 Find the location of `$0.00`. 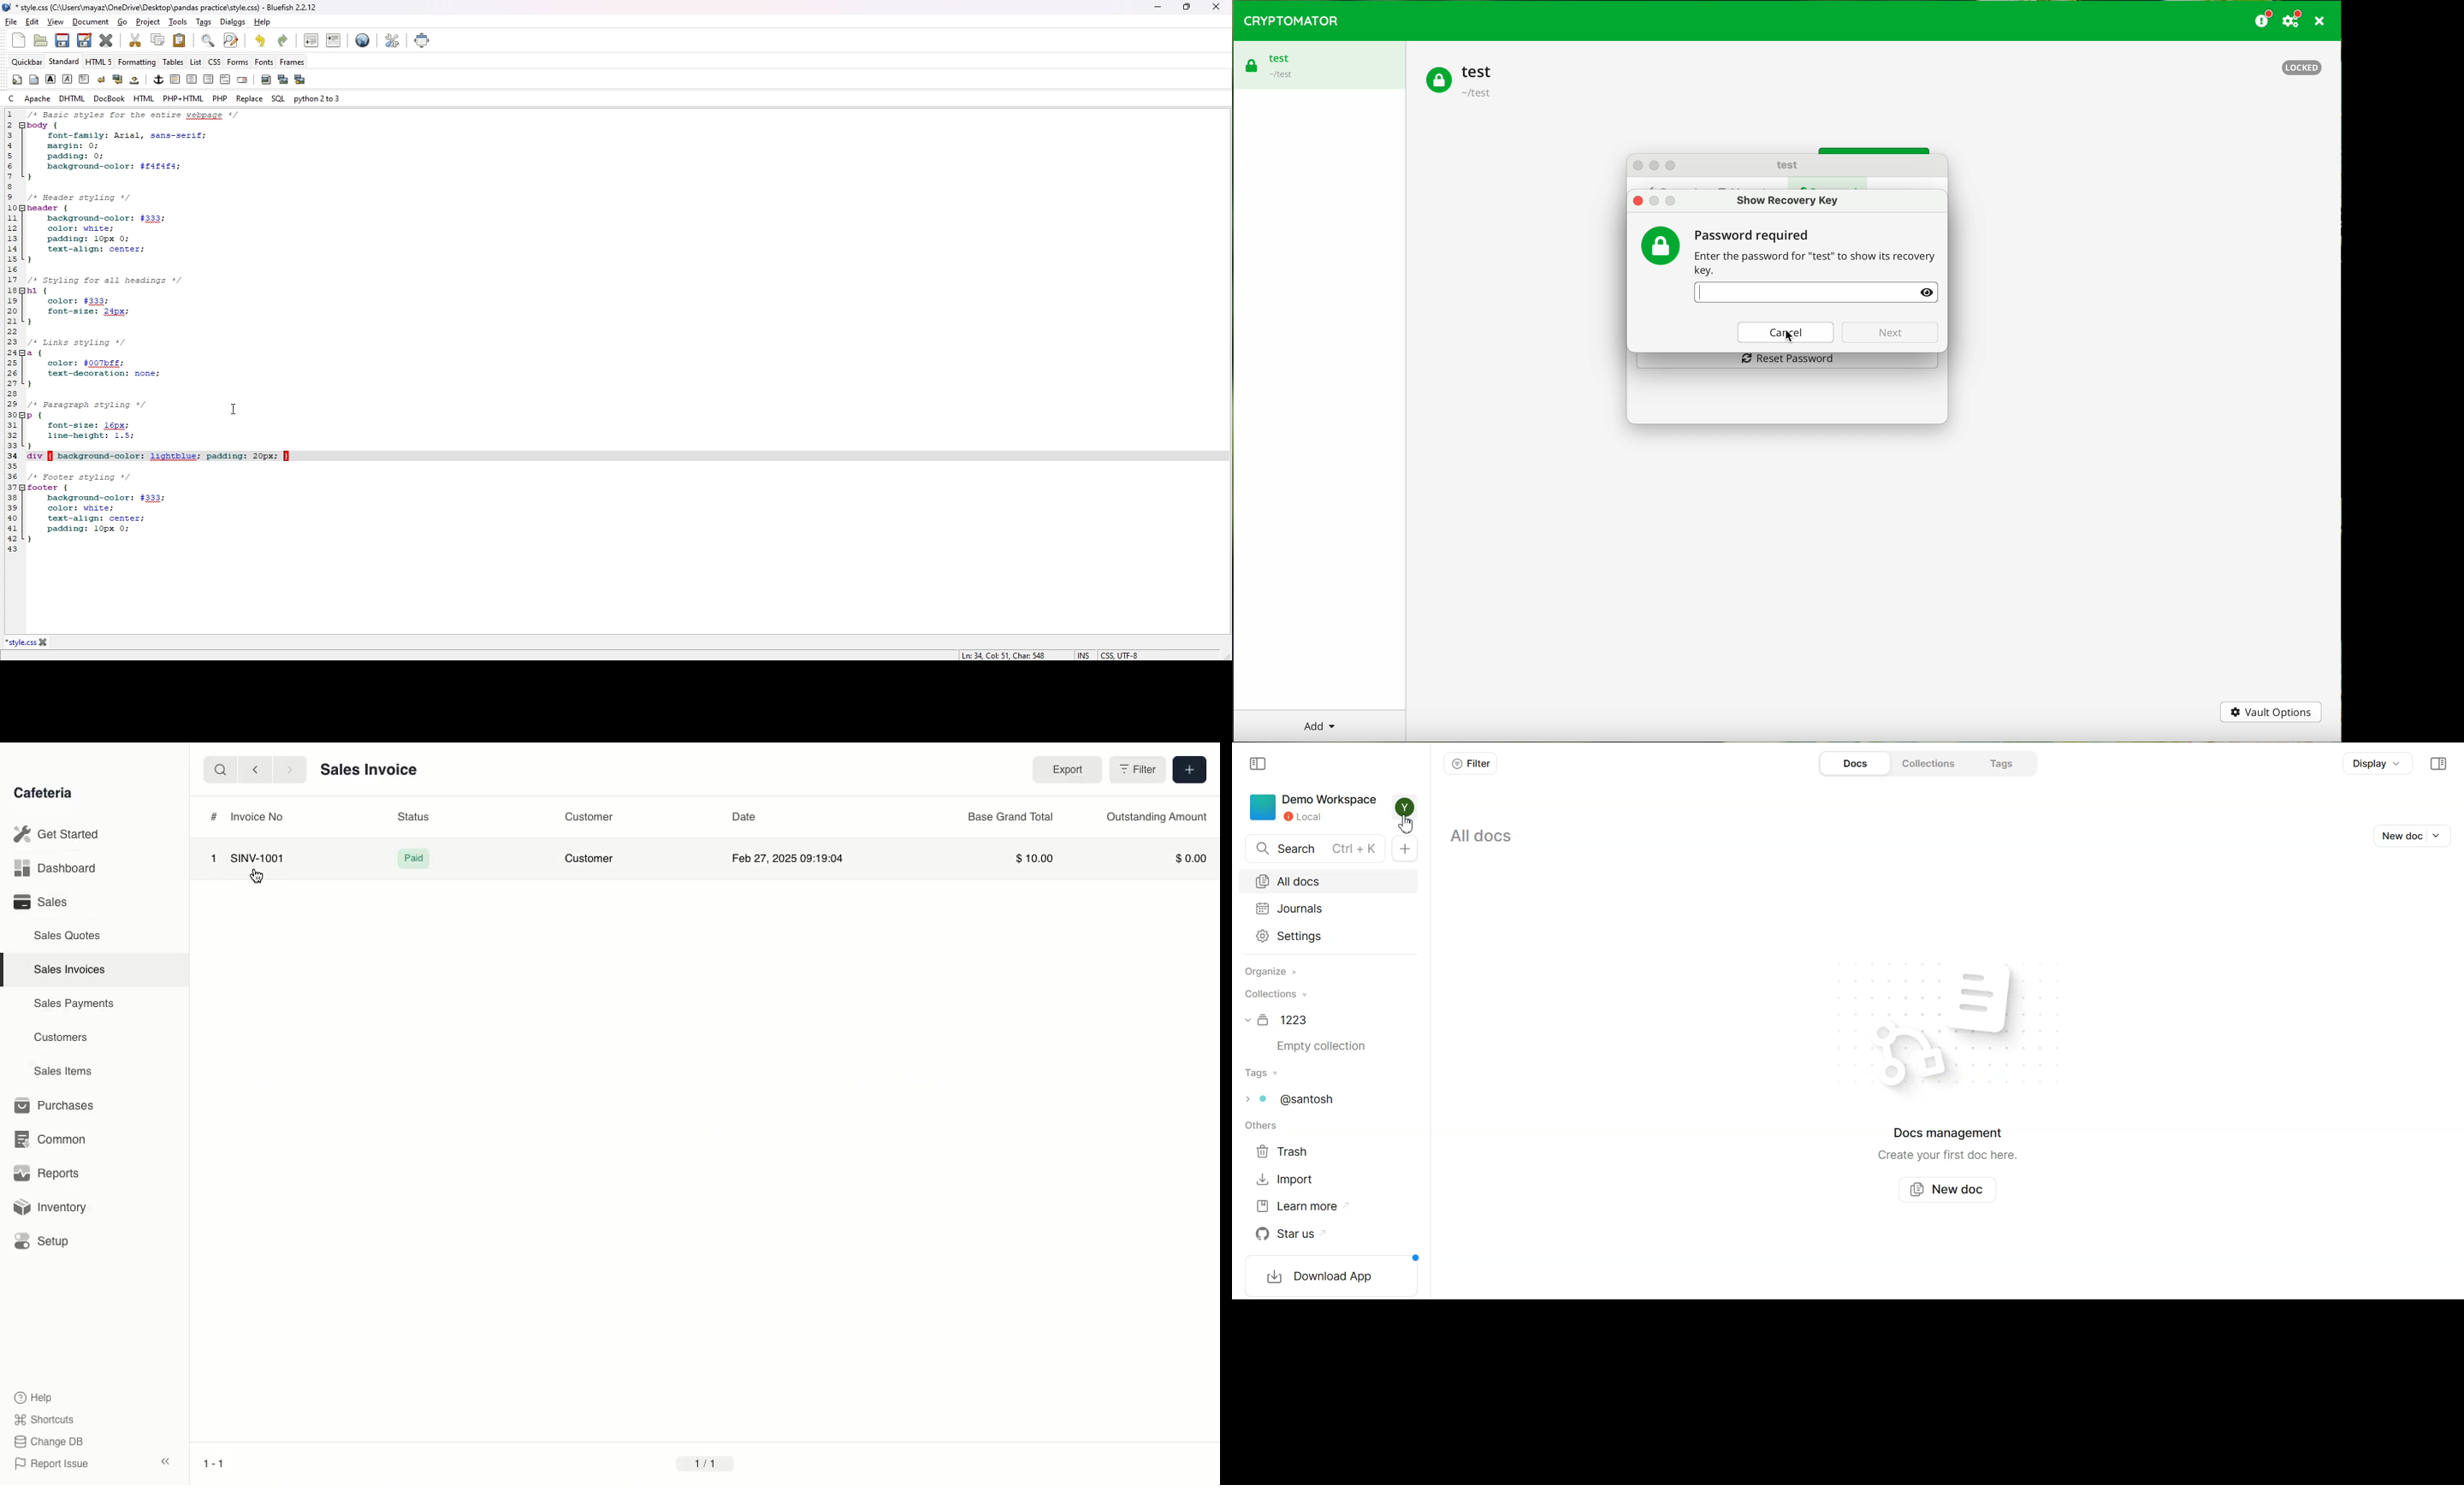

$0.00 is located at coordinates (1189, 857).